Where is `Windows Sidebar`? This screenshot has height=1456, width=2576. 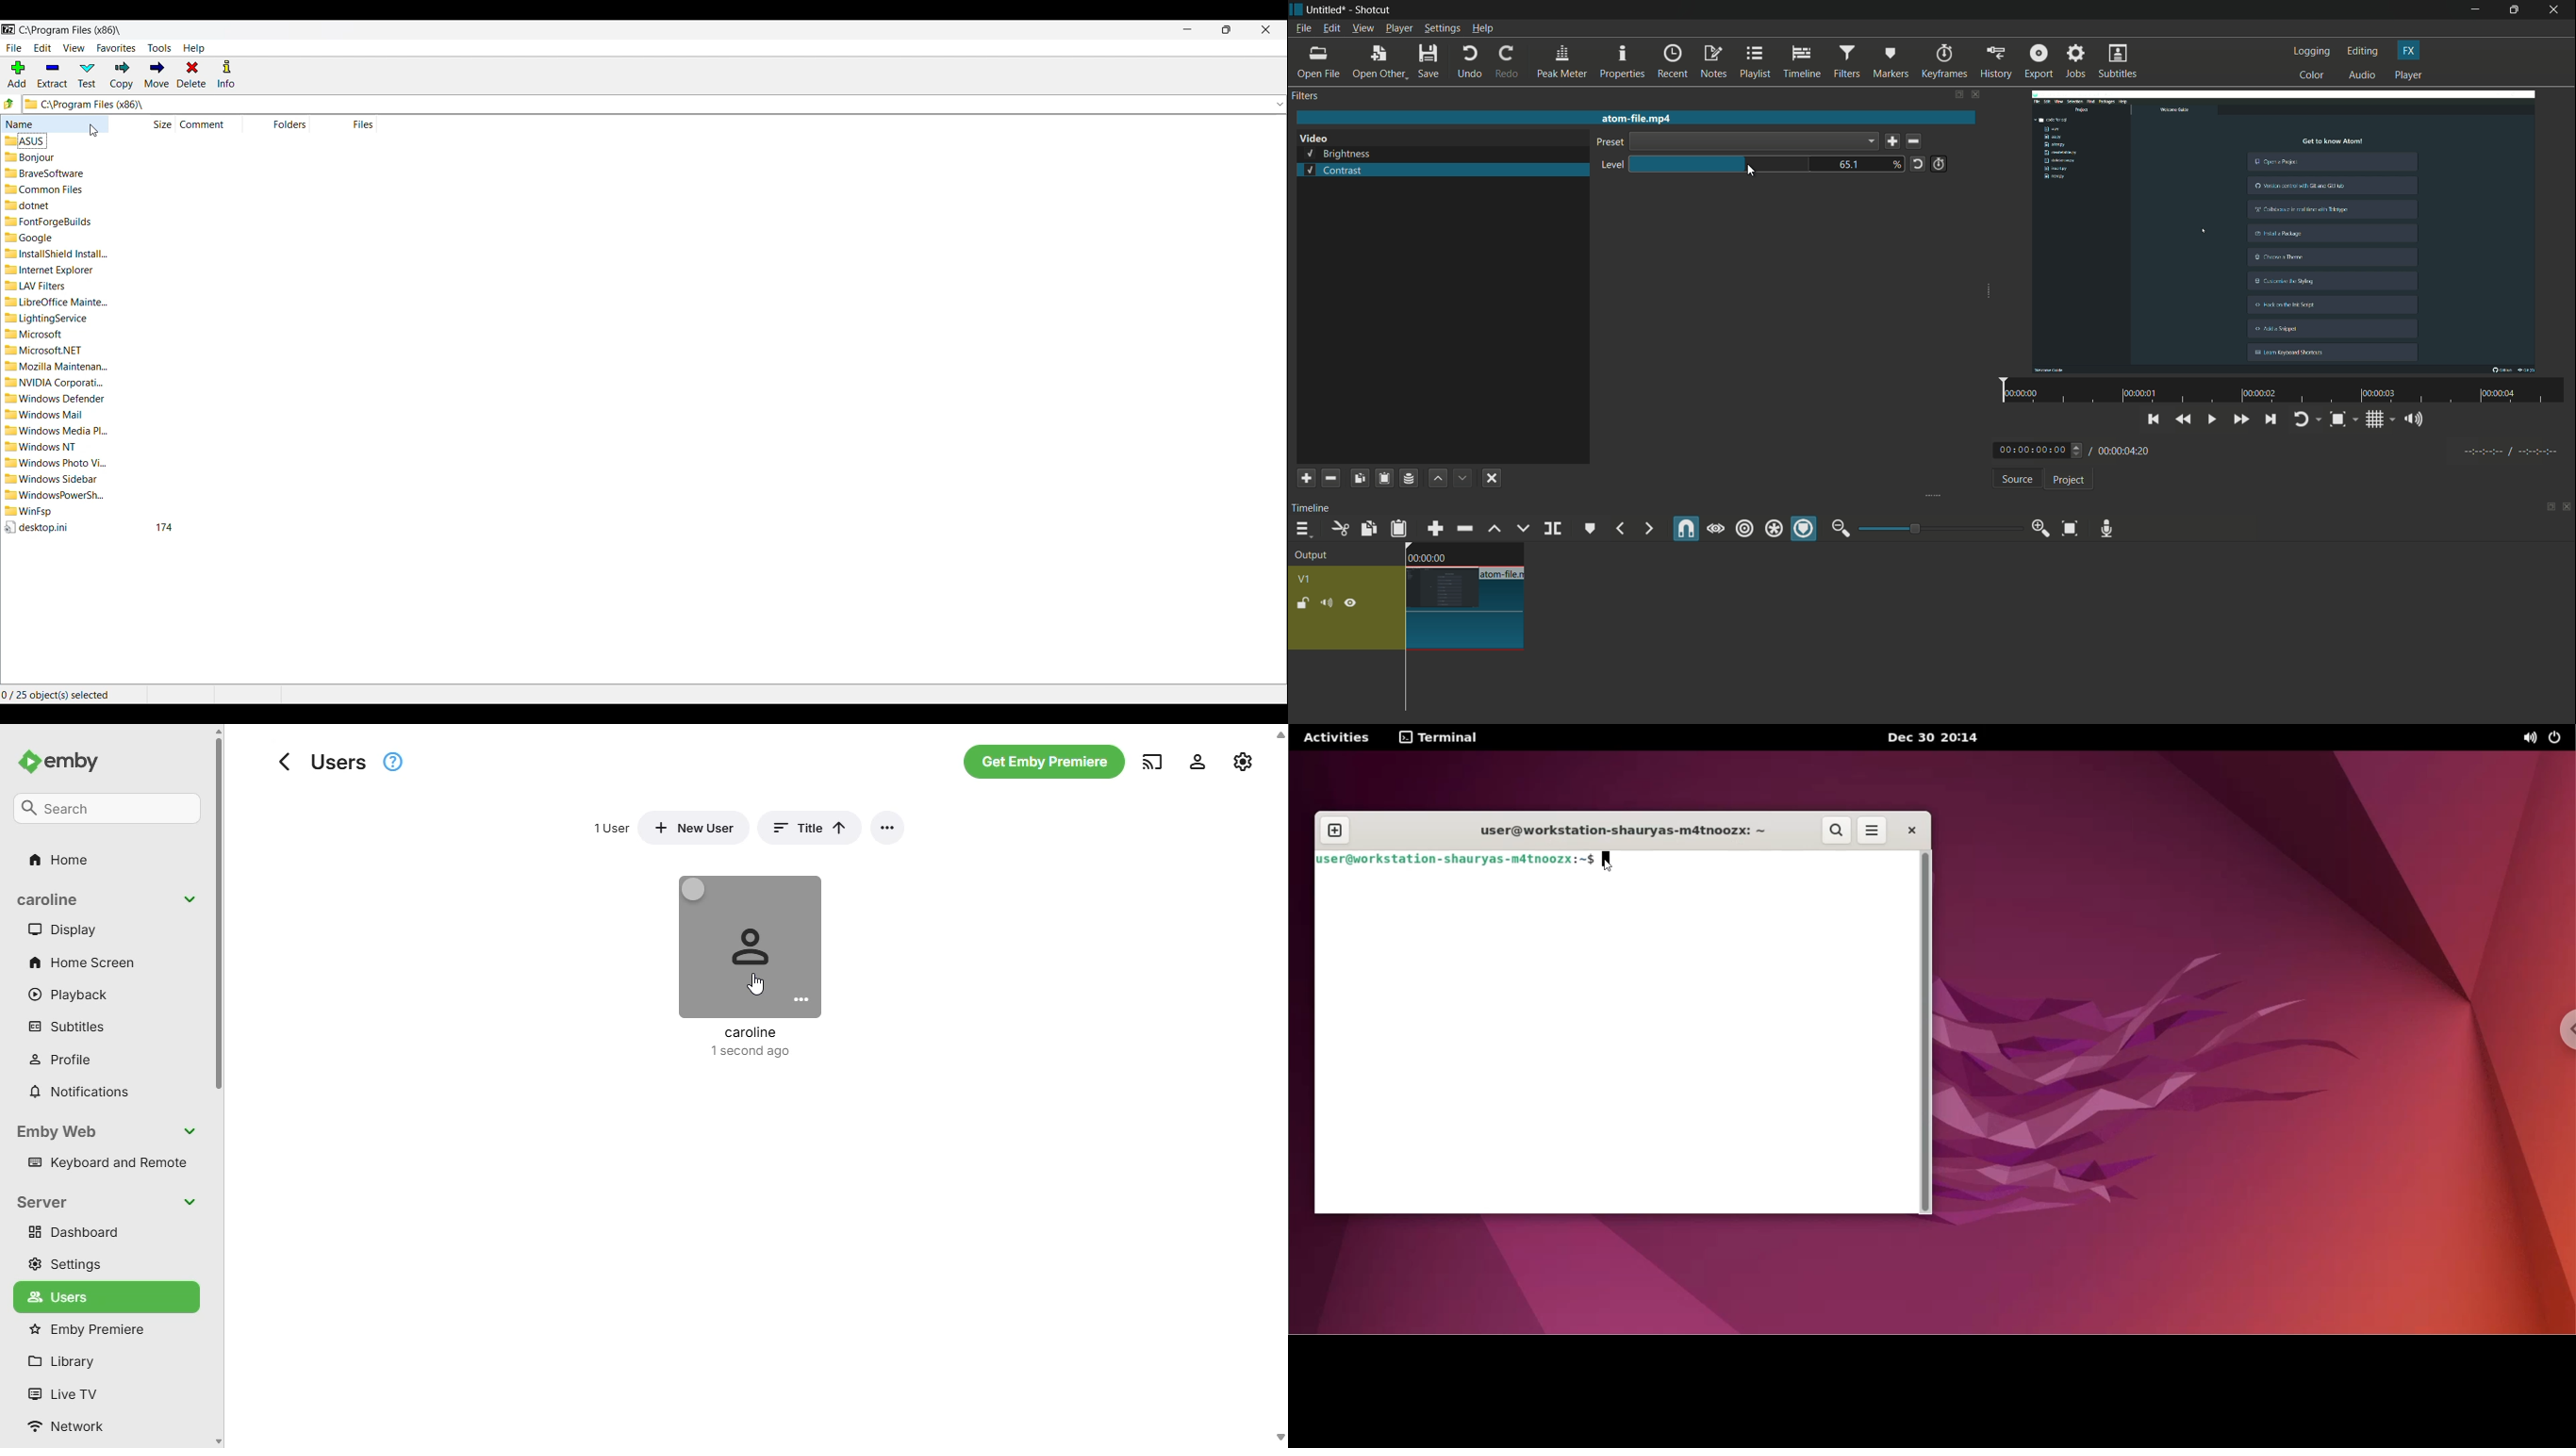
Windows Sidebar is located at coordinates (52, 478).